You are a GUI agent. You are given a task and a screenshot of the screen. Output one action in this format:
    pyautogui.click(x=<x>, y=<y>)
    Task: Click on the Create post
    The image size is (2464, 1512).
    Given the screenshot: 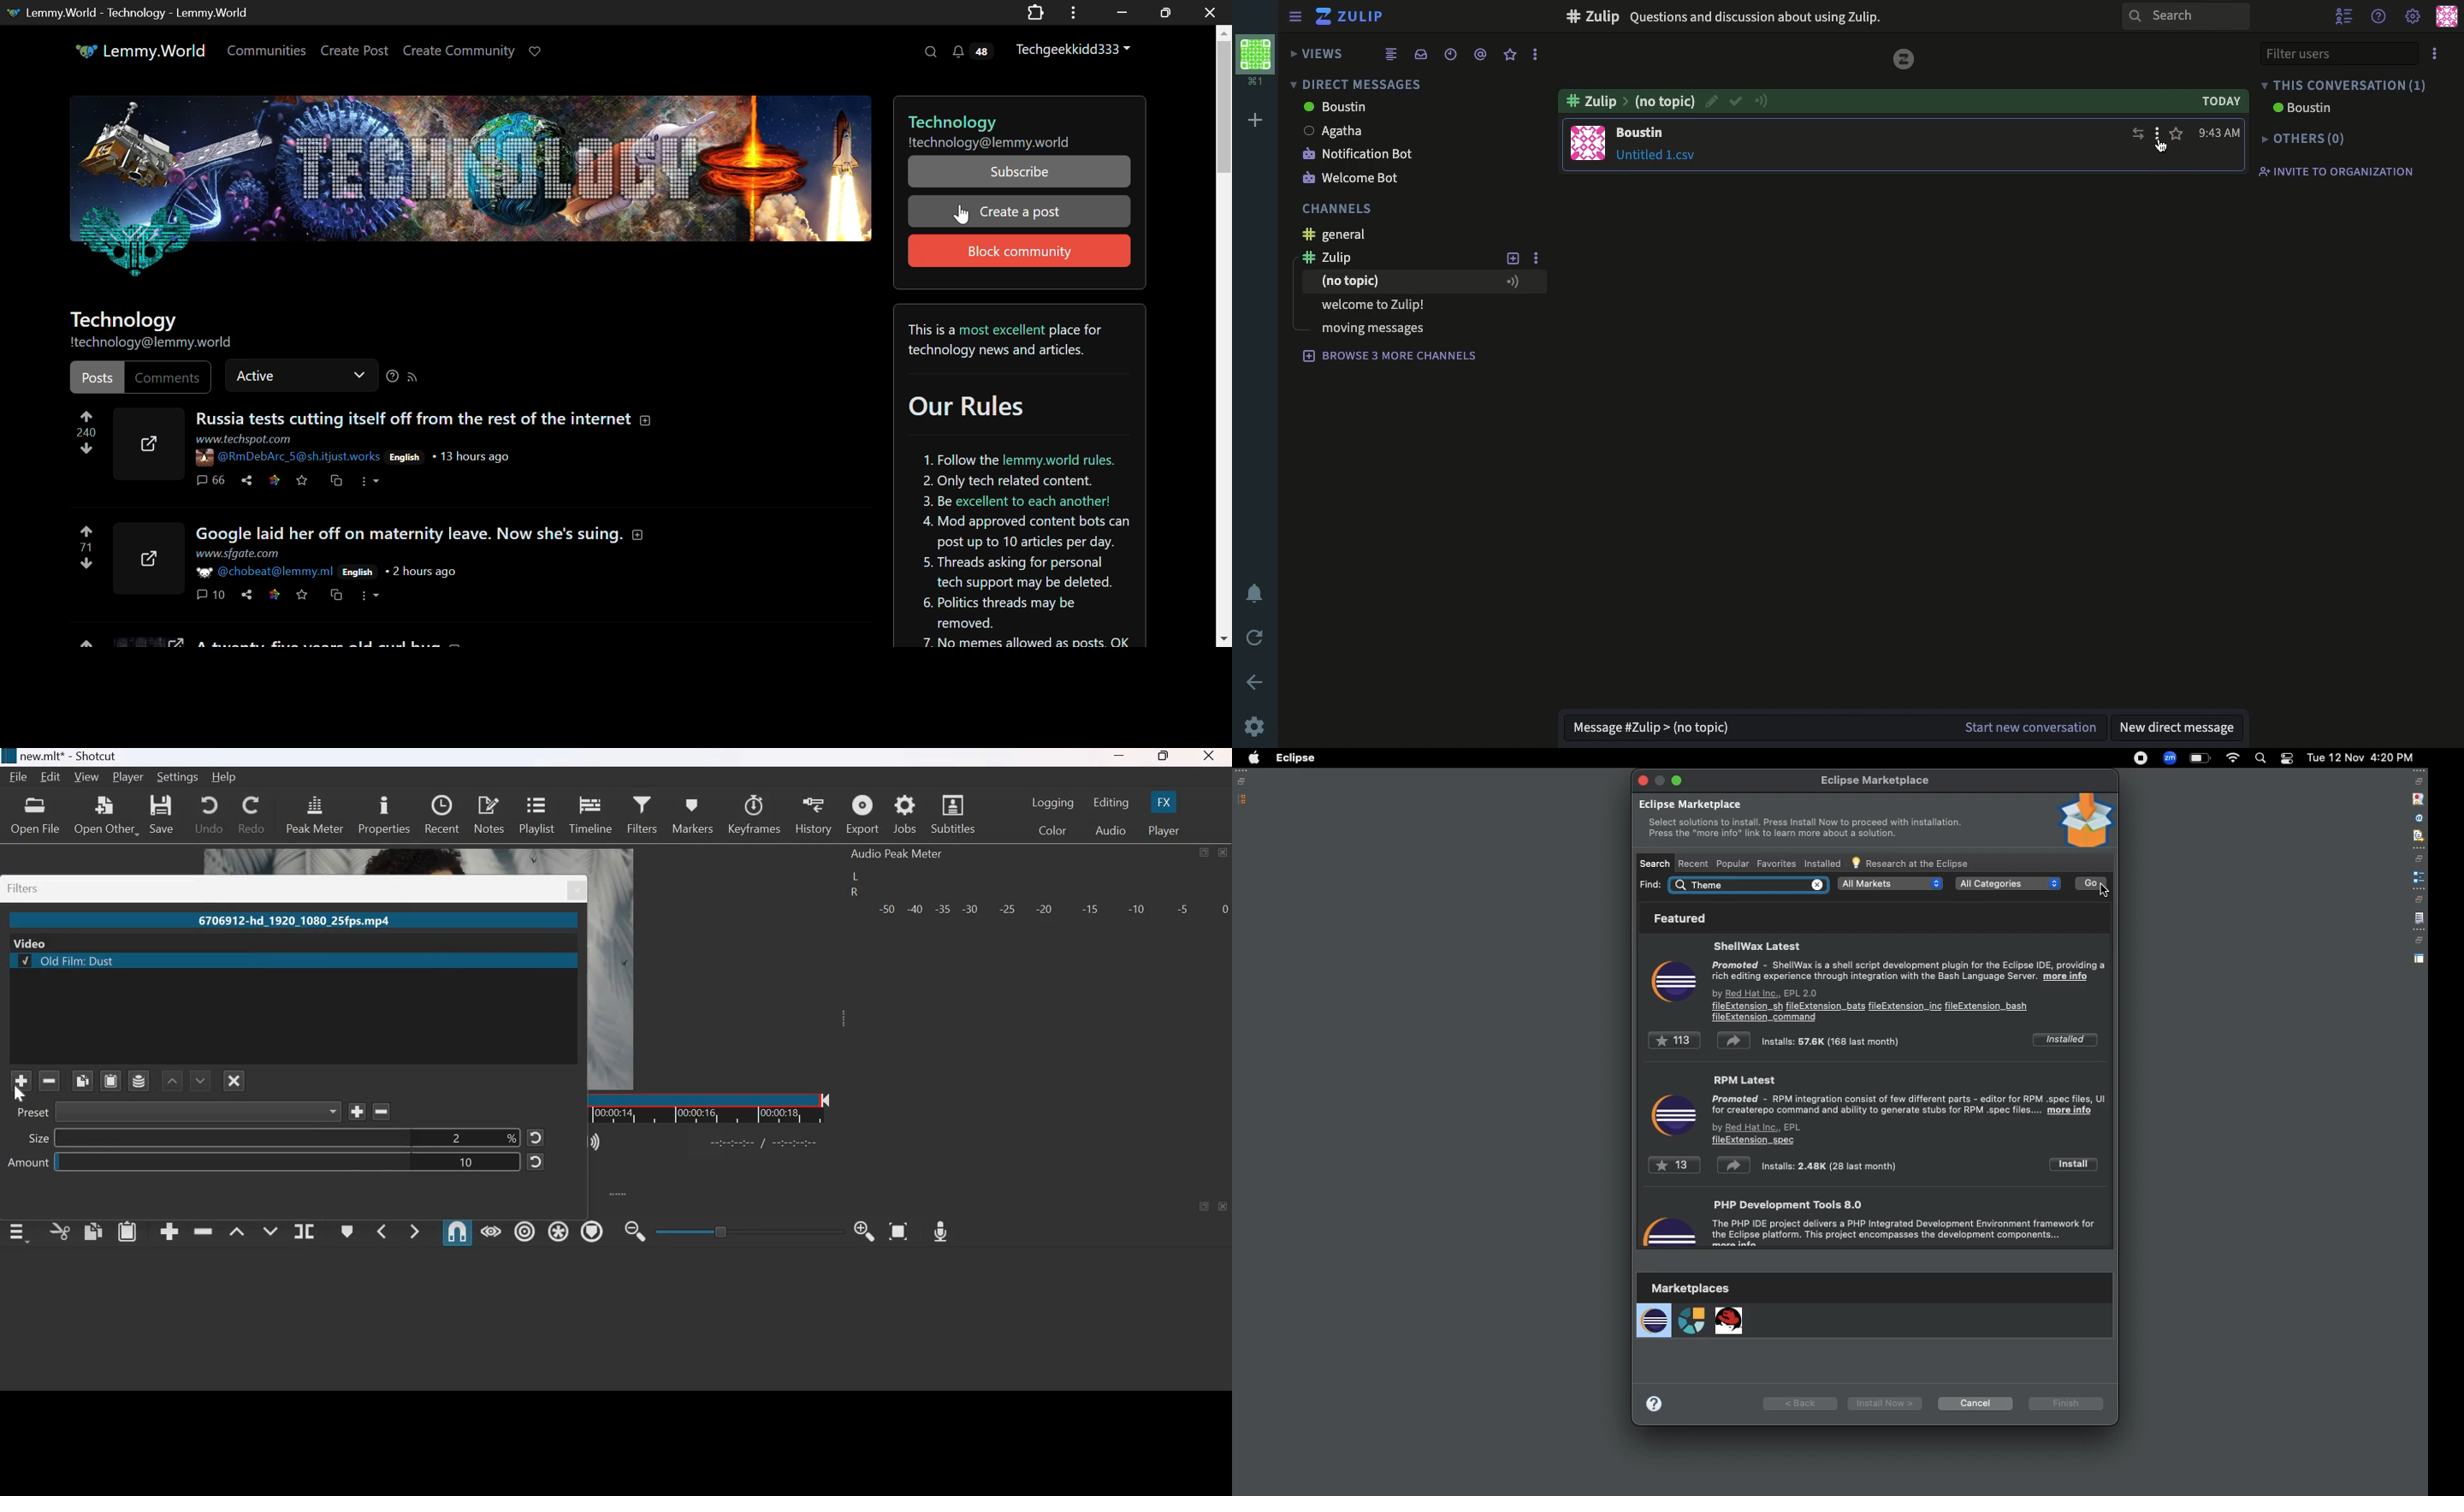 What is the action you would take?
    pyautogui.click(x=1021, y=211)
    